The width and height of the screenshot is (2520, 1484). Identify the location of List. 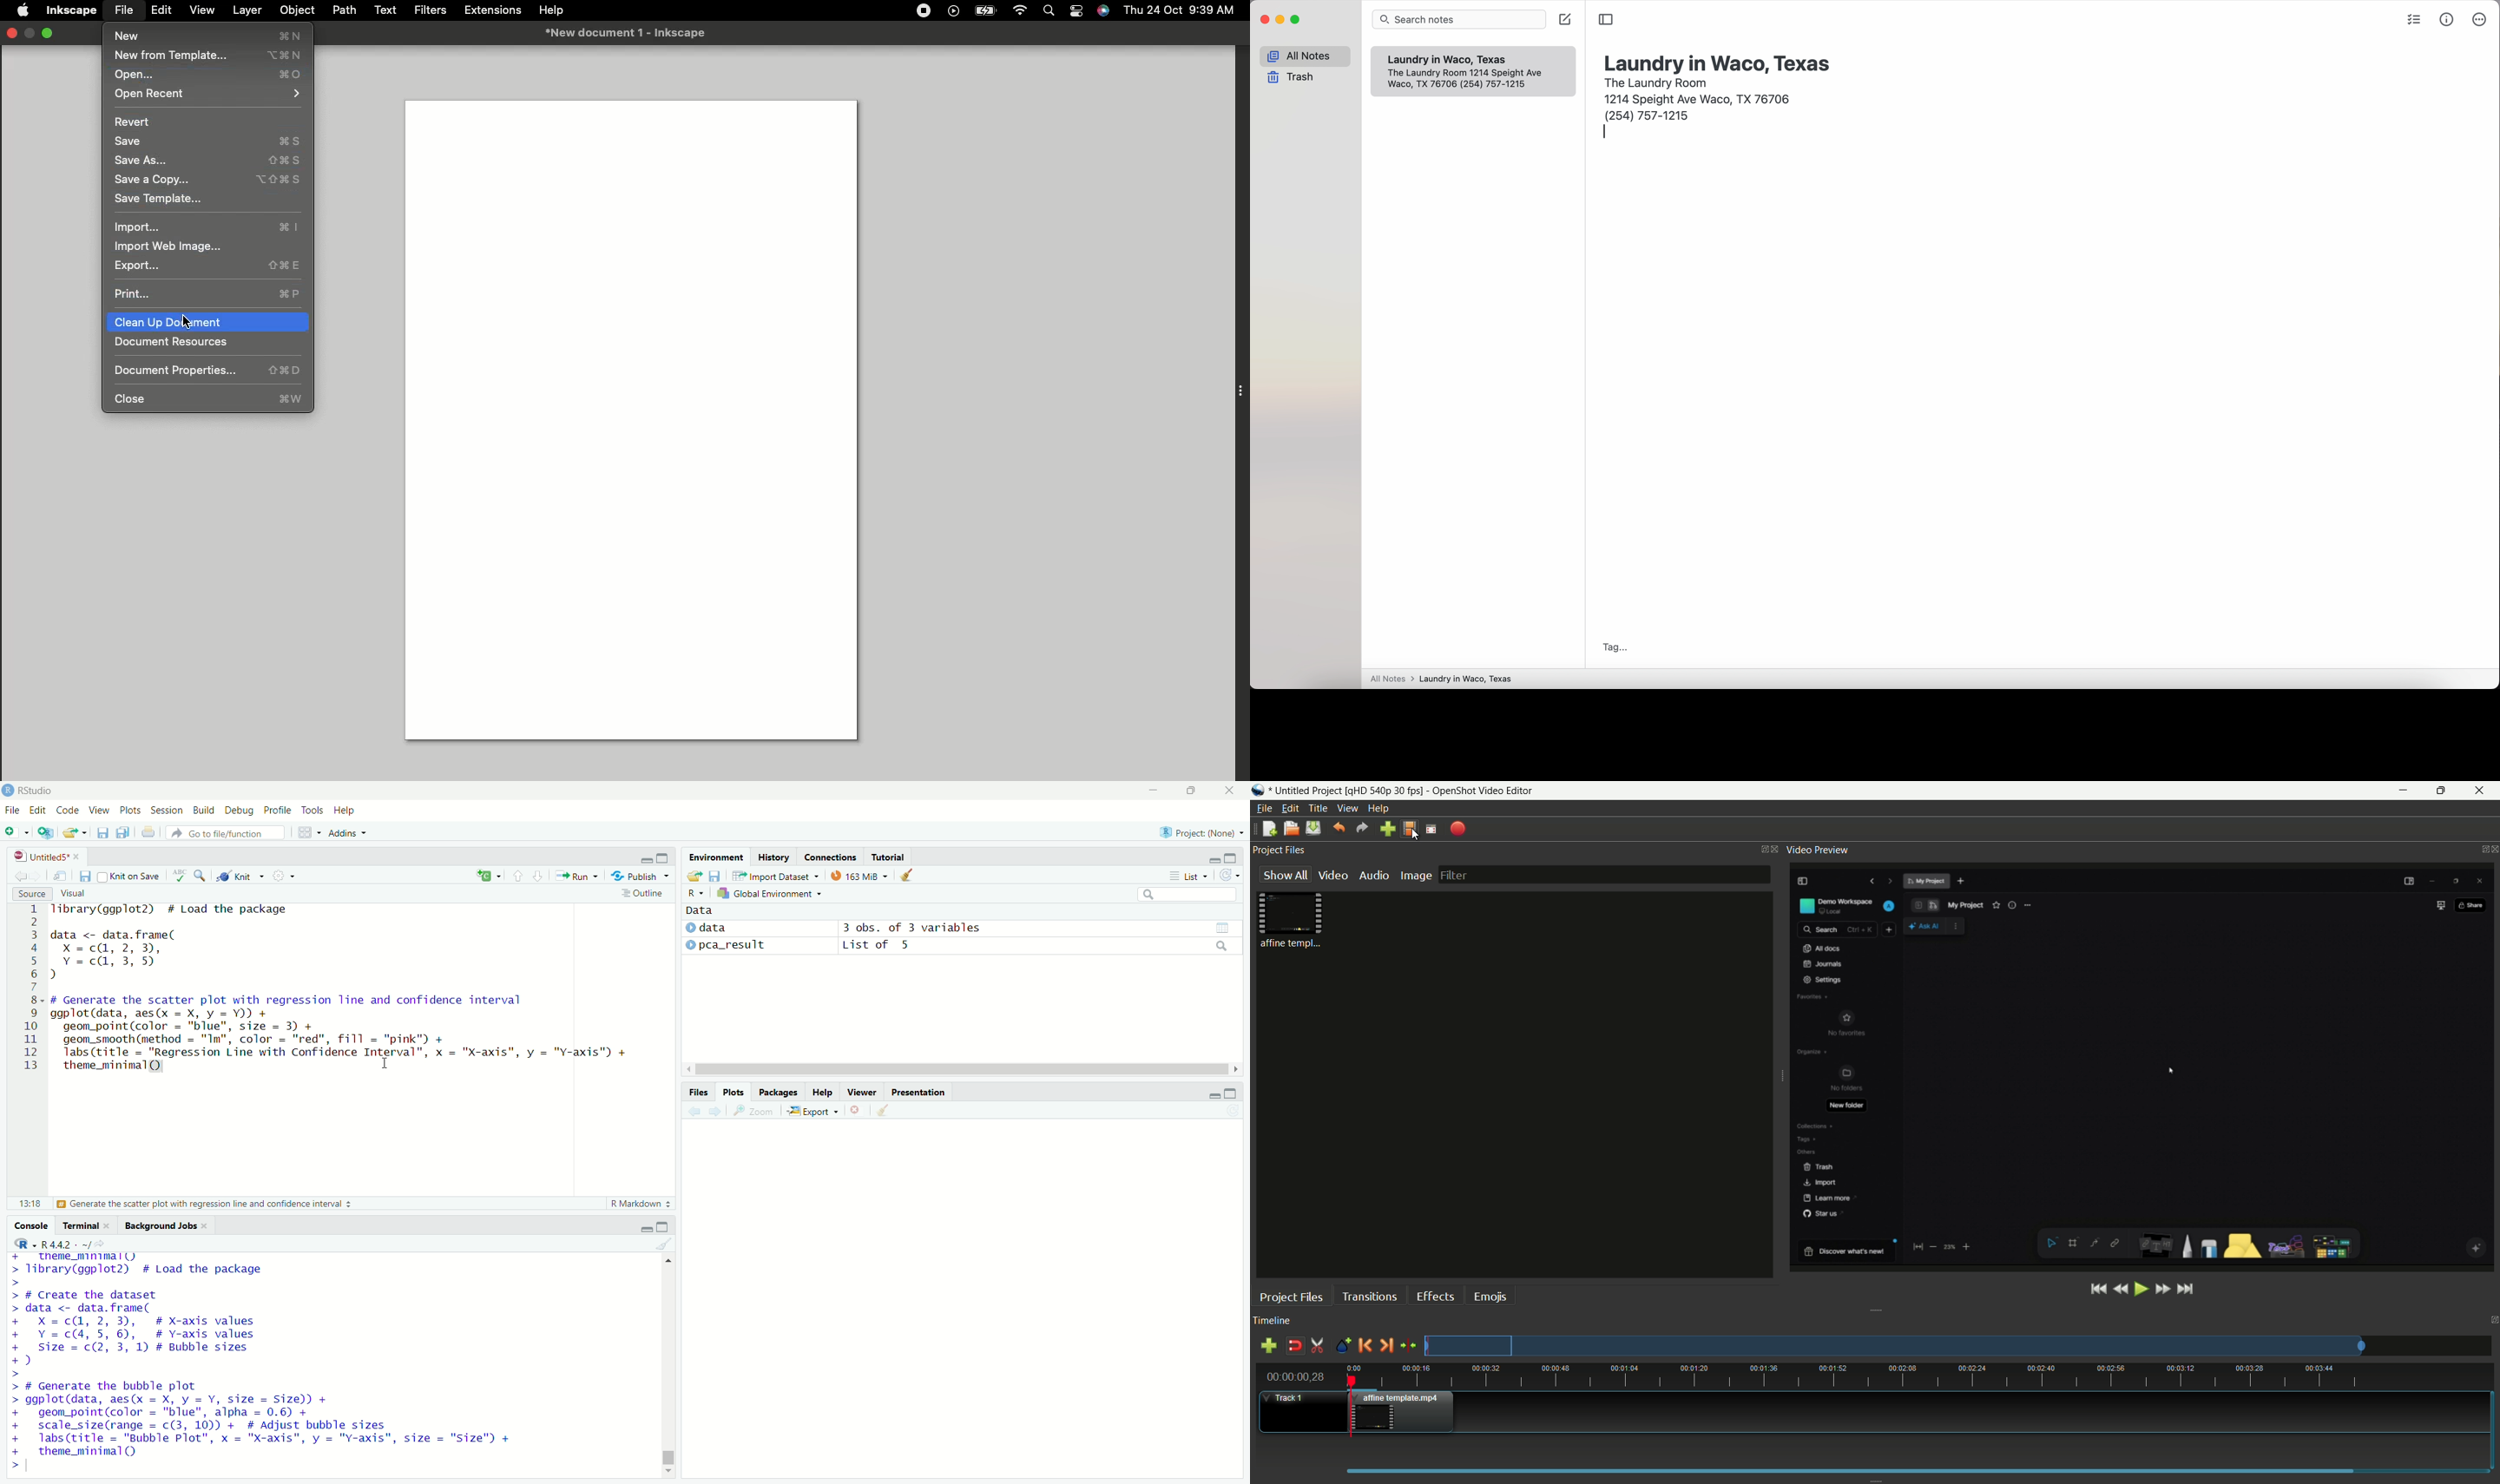
(1188, 875).